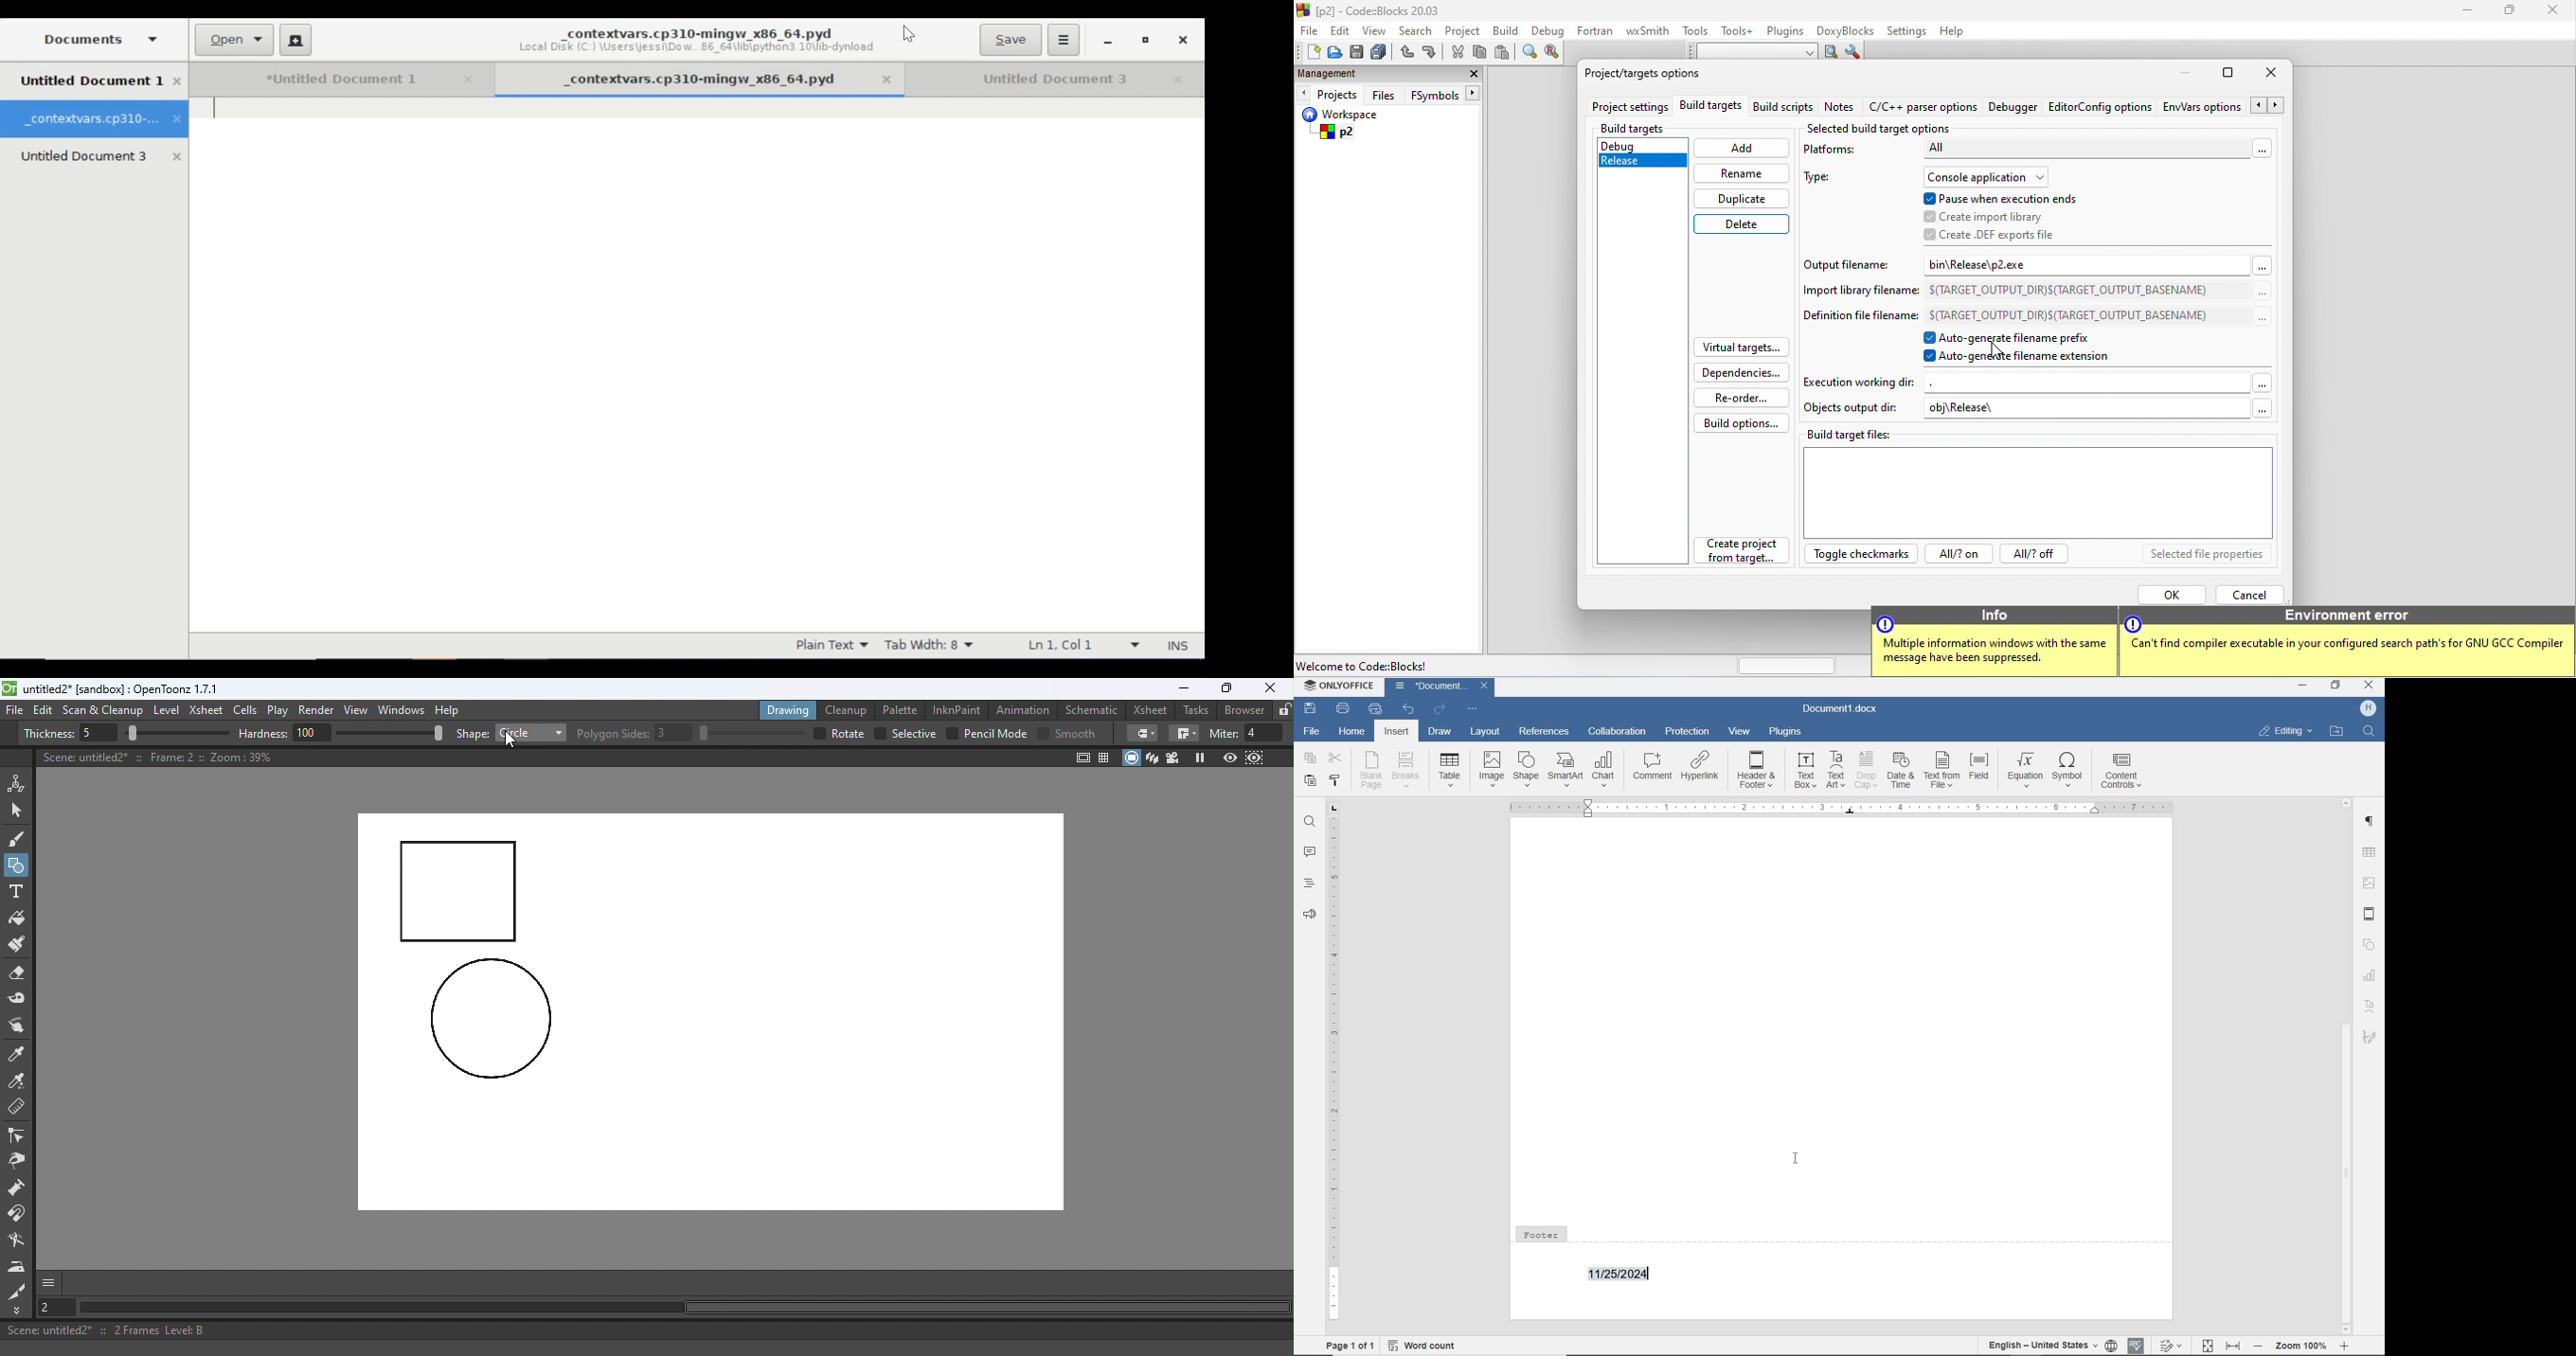 The height and width of the screenshot is (1372, 2576). Describe the element at coordinates (459, 893) in the screenshot. I see `Rectangle drawn` at that location.